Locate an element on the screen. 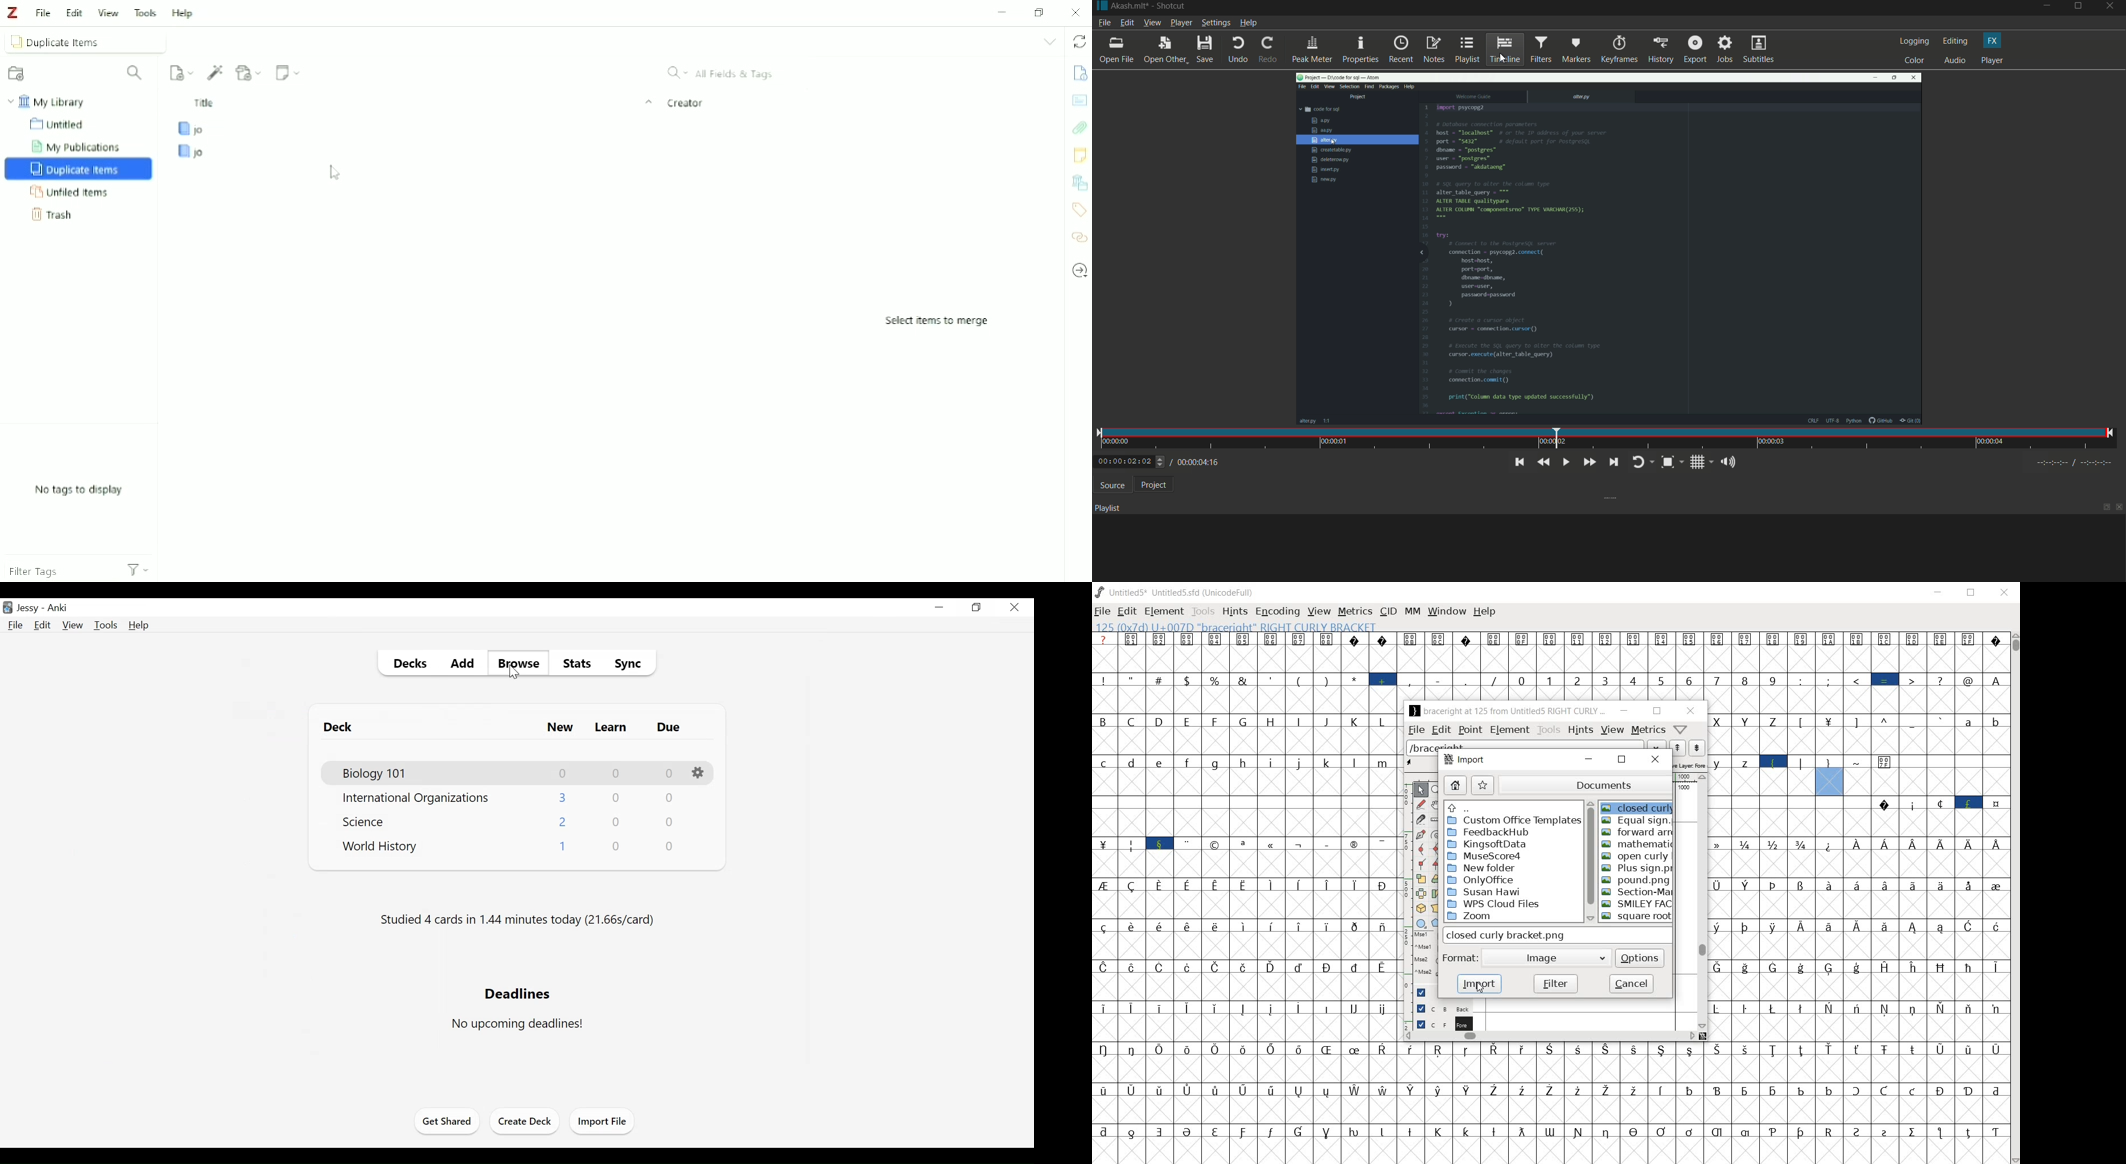  ELEMENT is located at coordinates (1164, 612).